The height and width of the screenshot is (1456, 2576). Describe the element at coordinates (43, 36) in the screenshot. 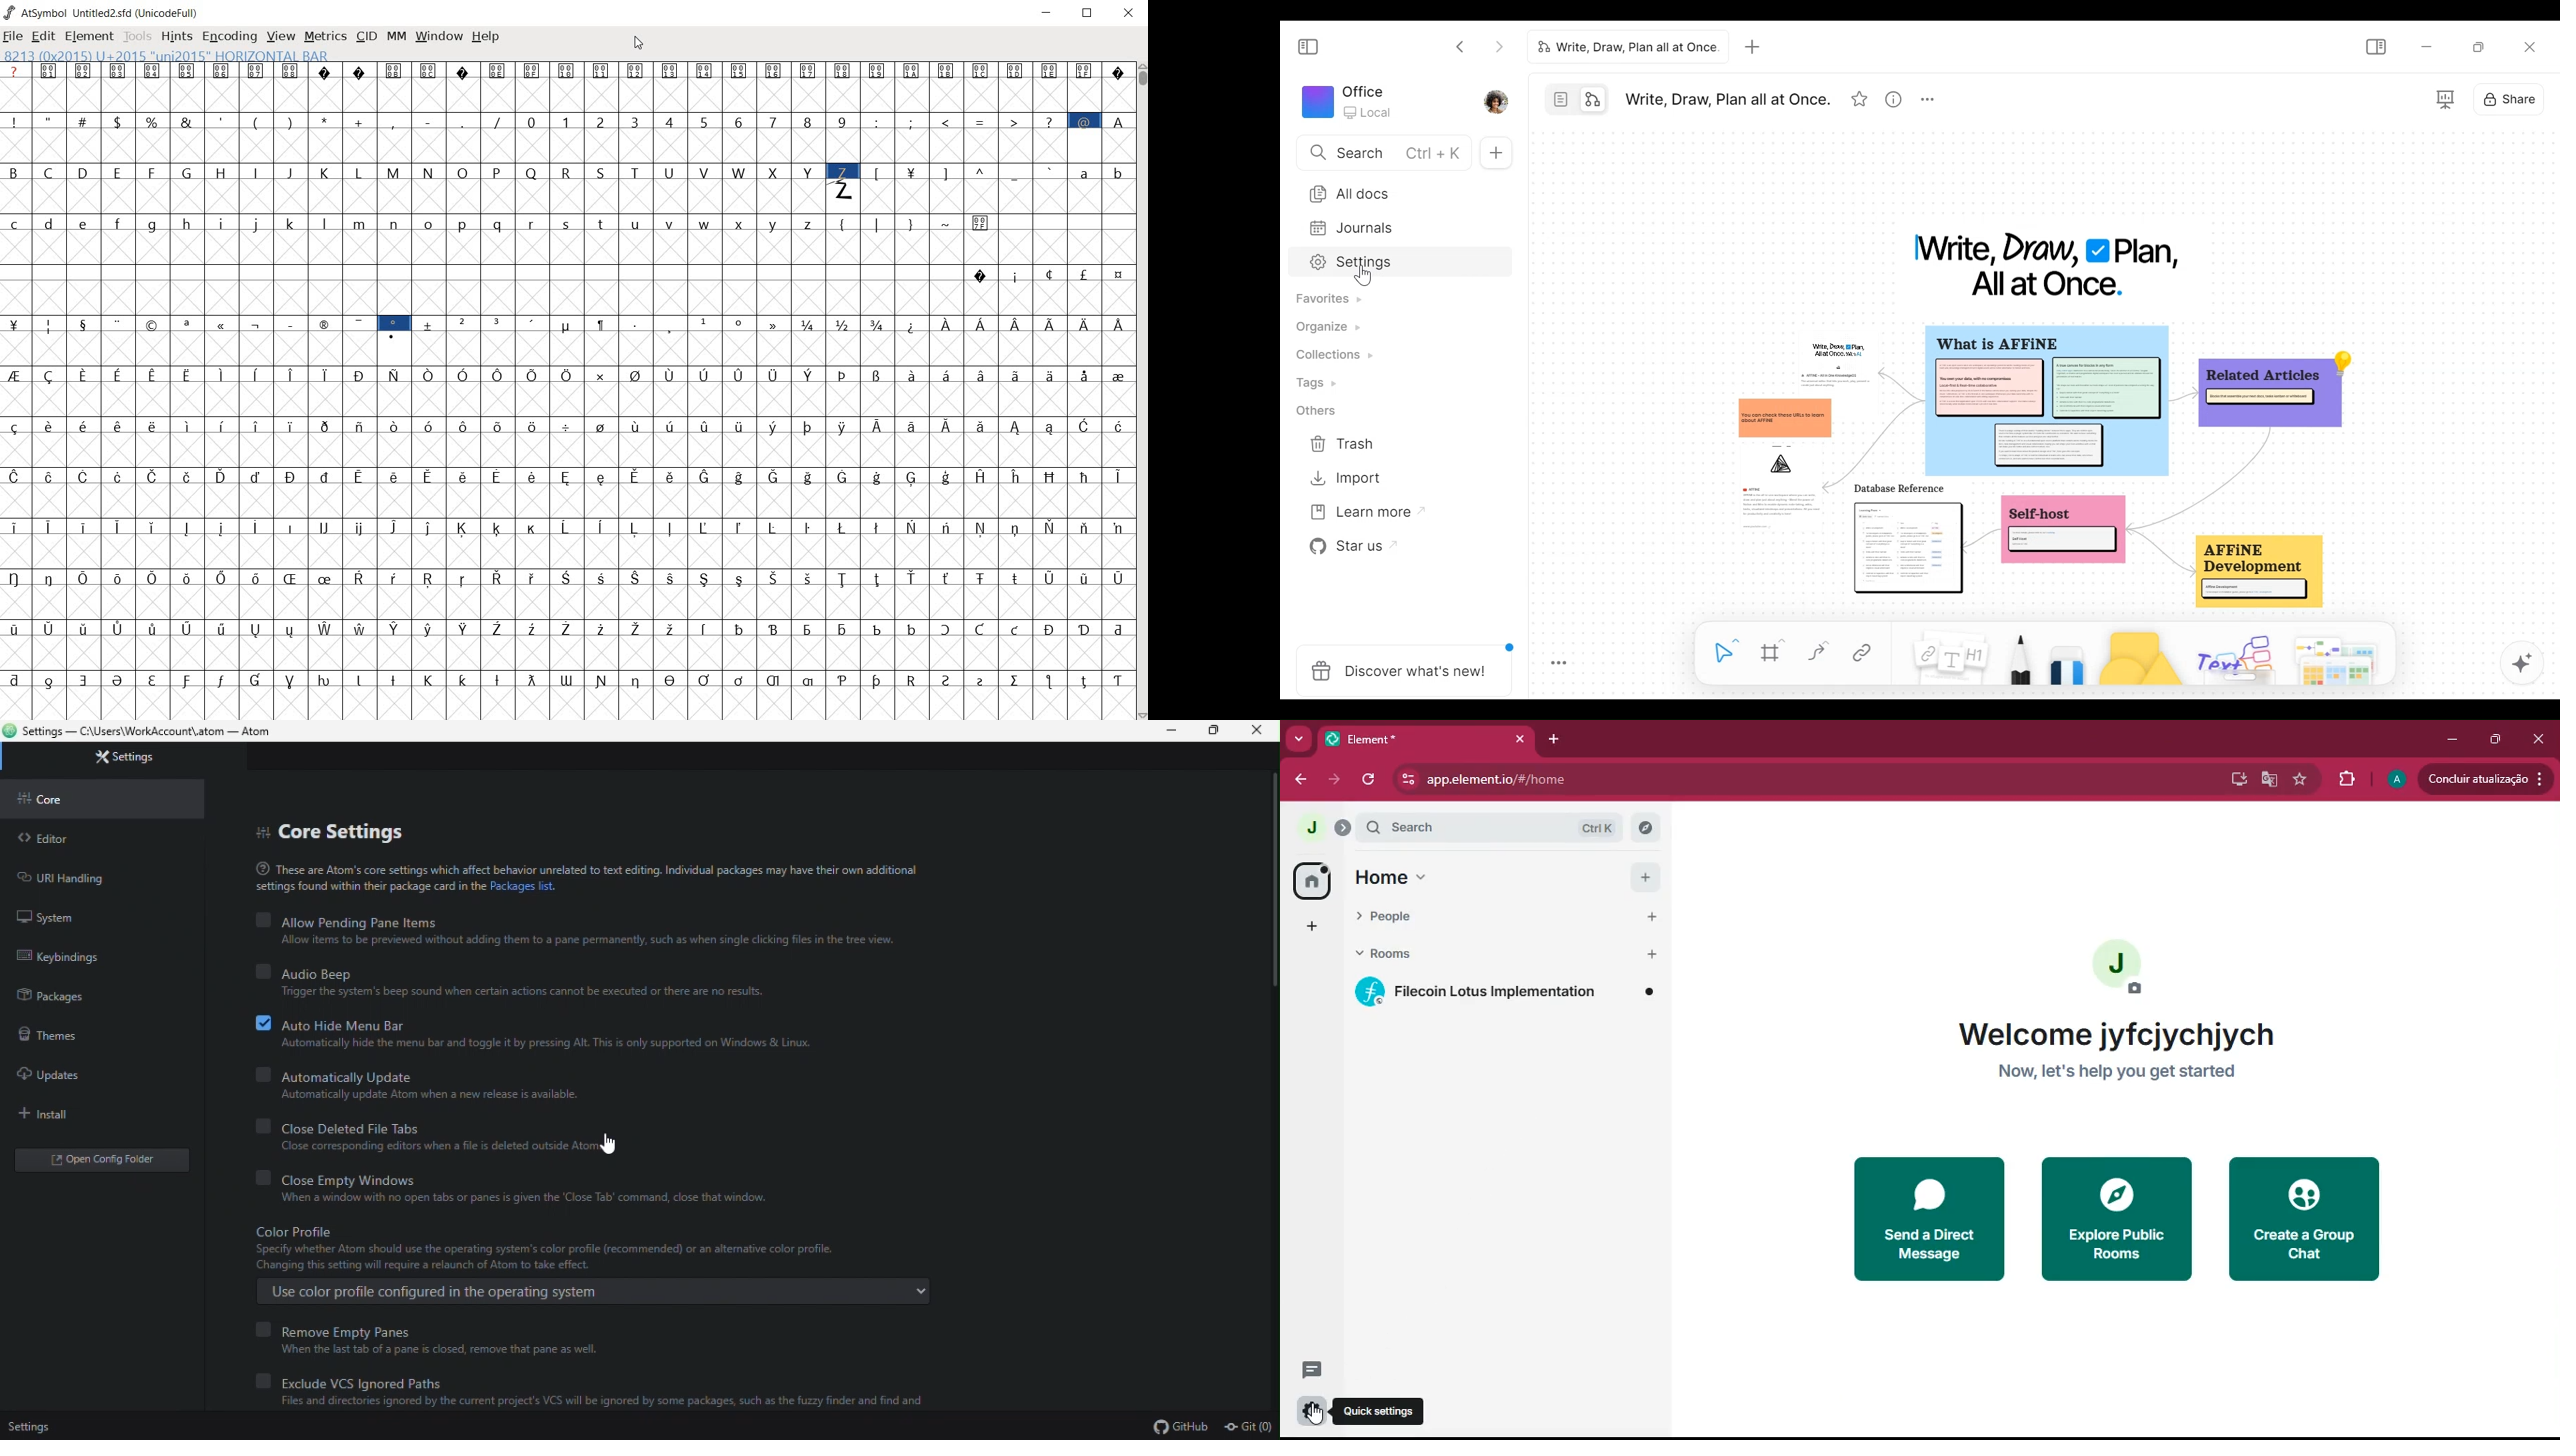

I see `EDIT` at that location.